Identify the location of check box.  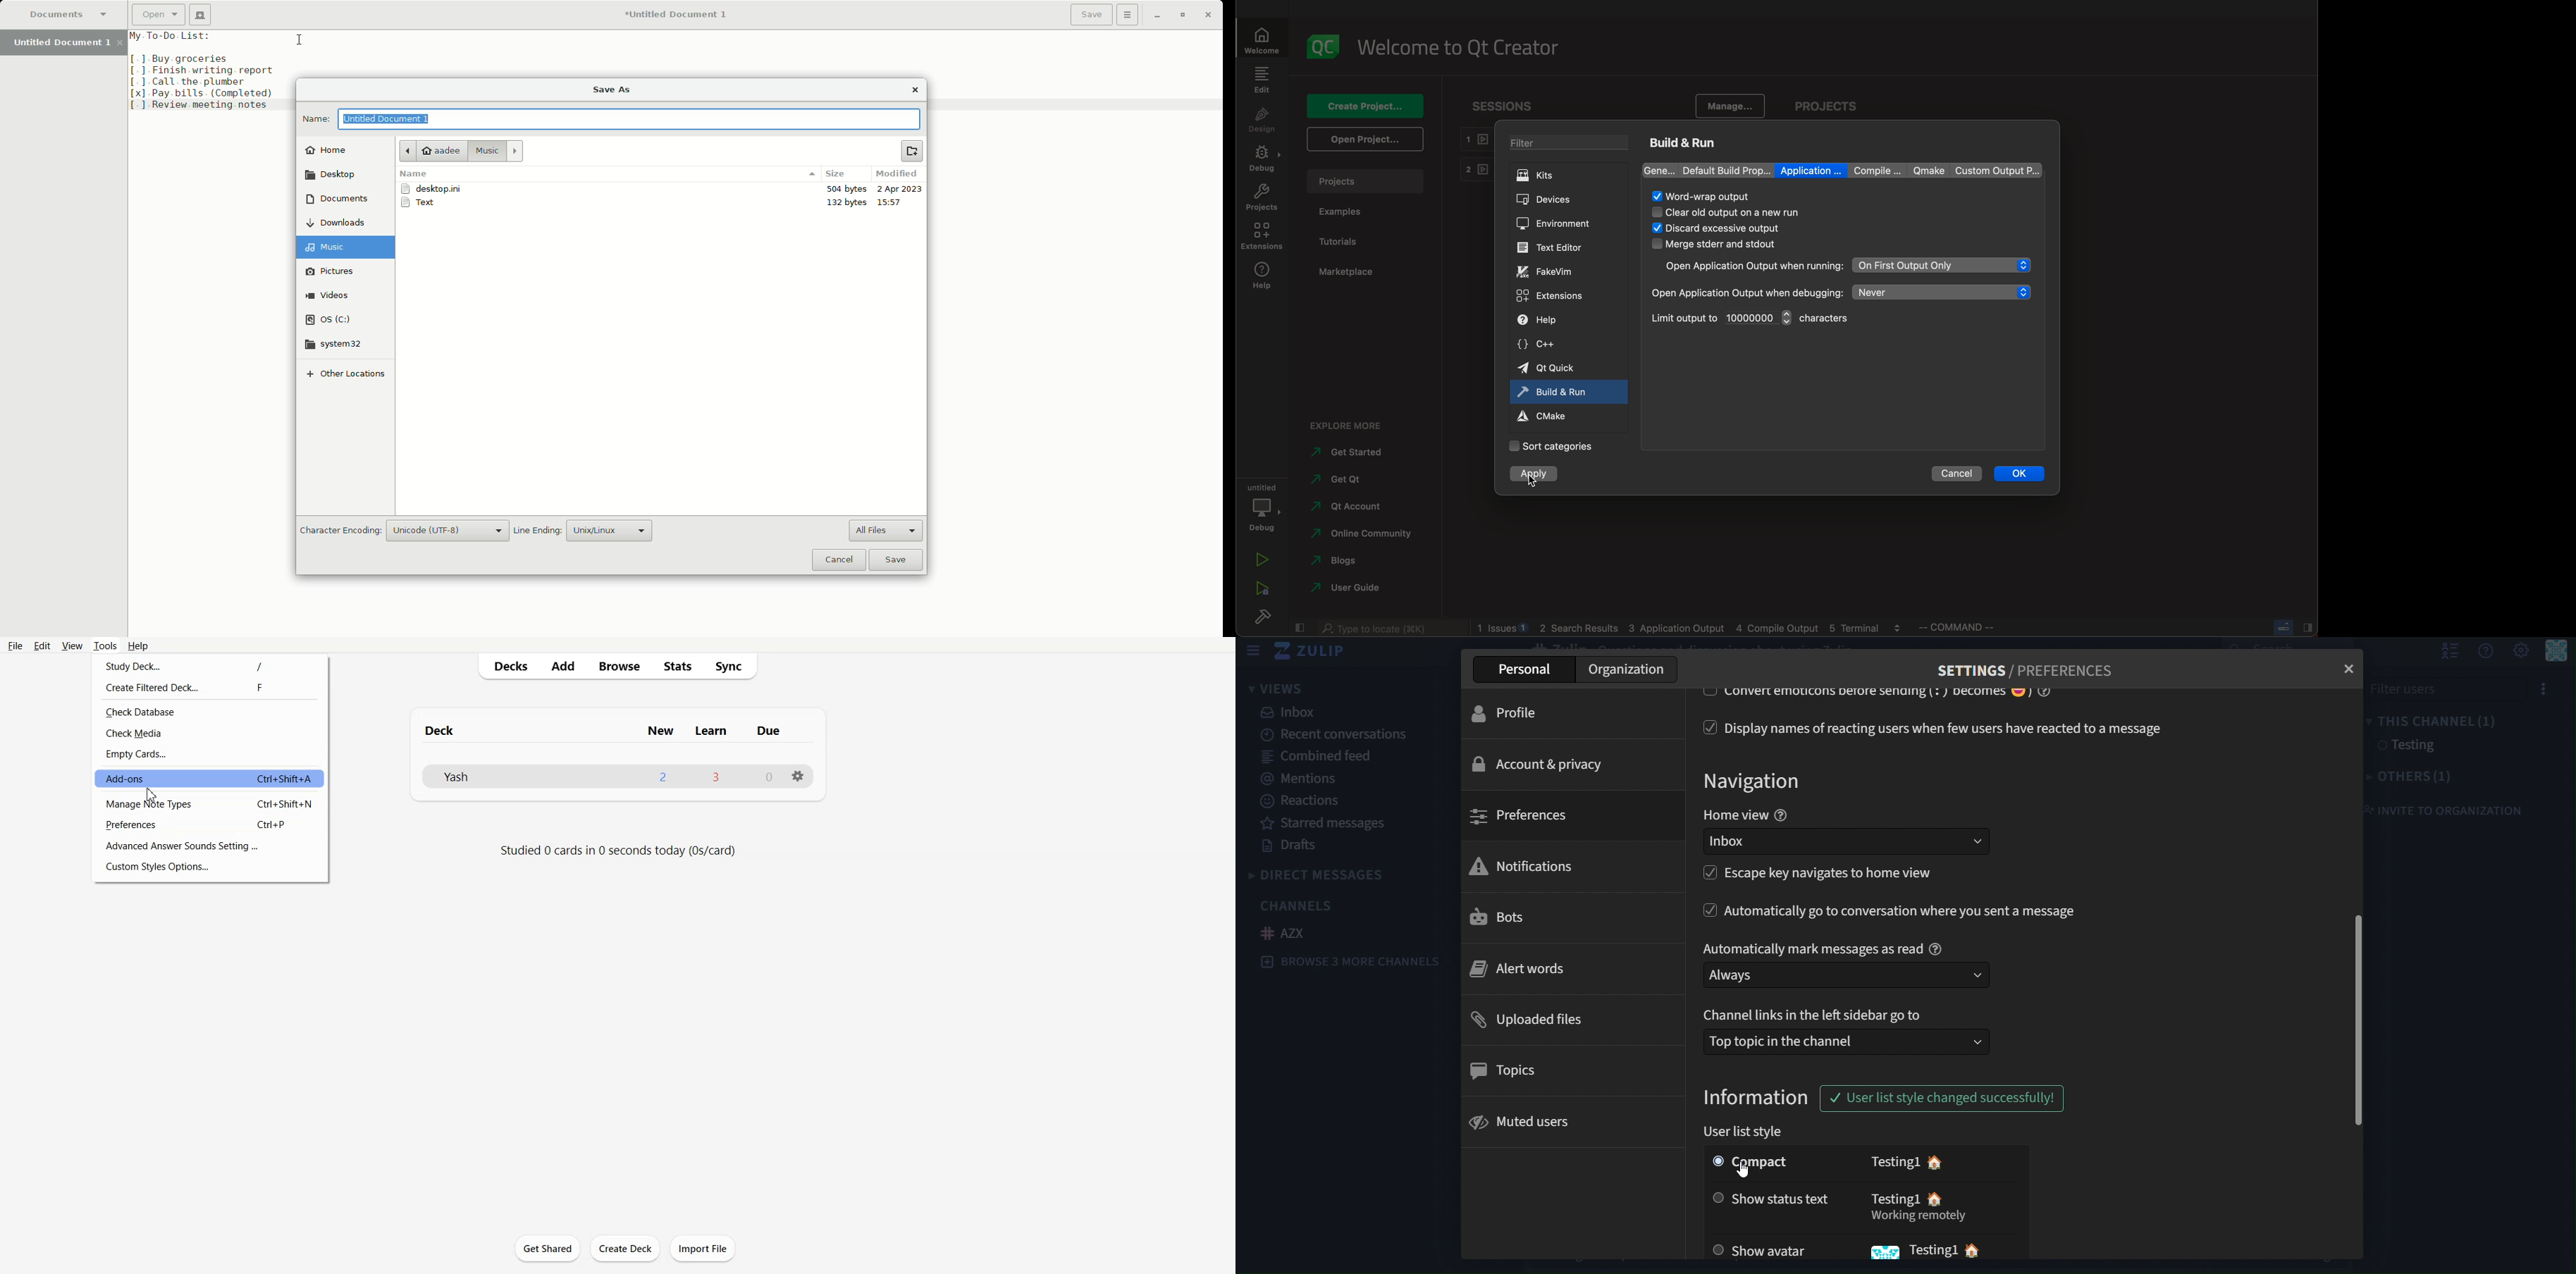
(1709, 877).